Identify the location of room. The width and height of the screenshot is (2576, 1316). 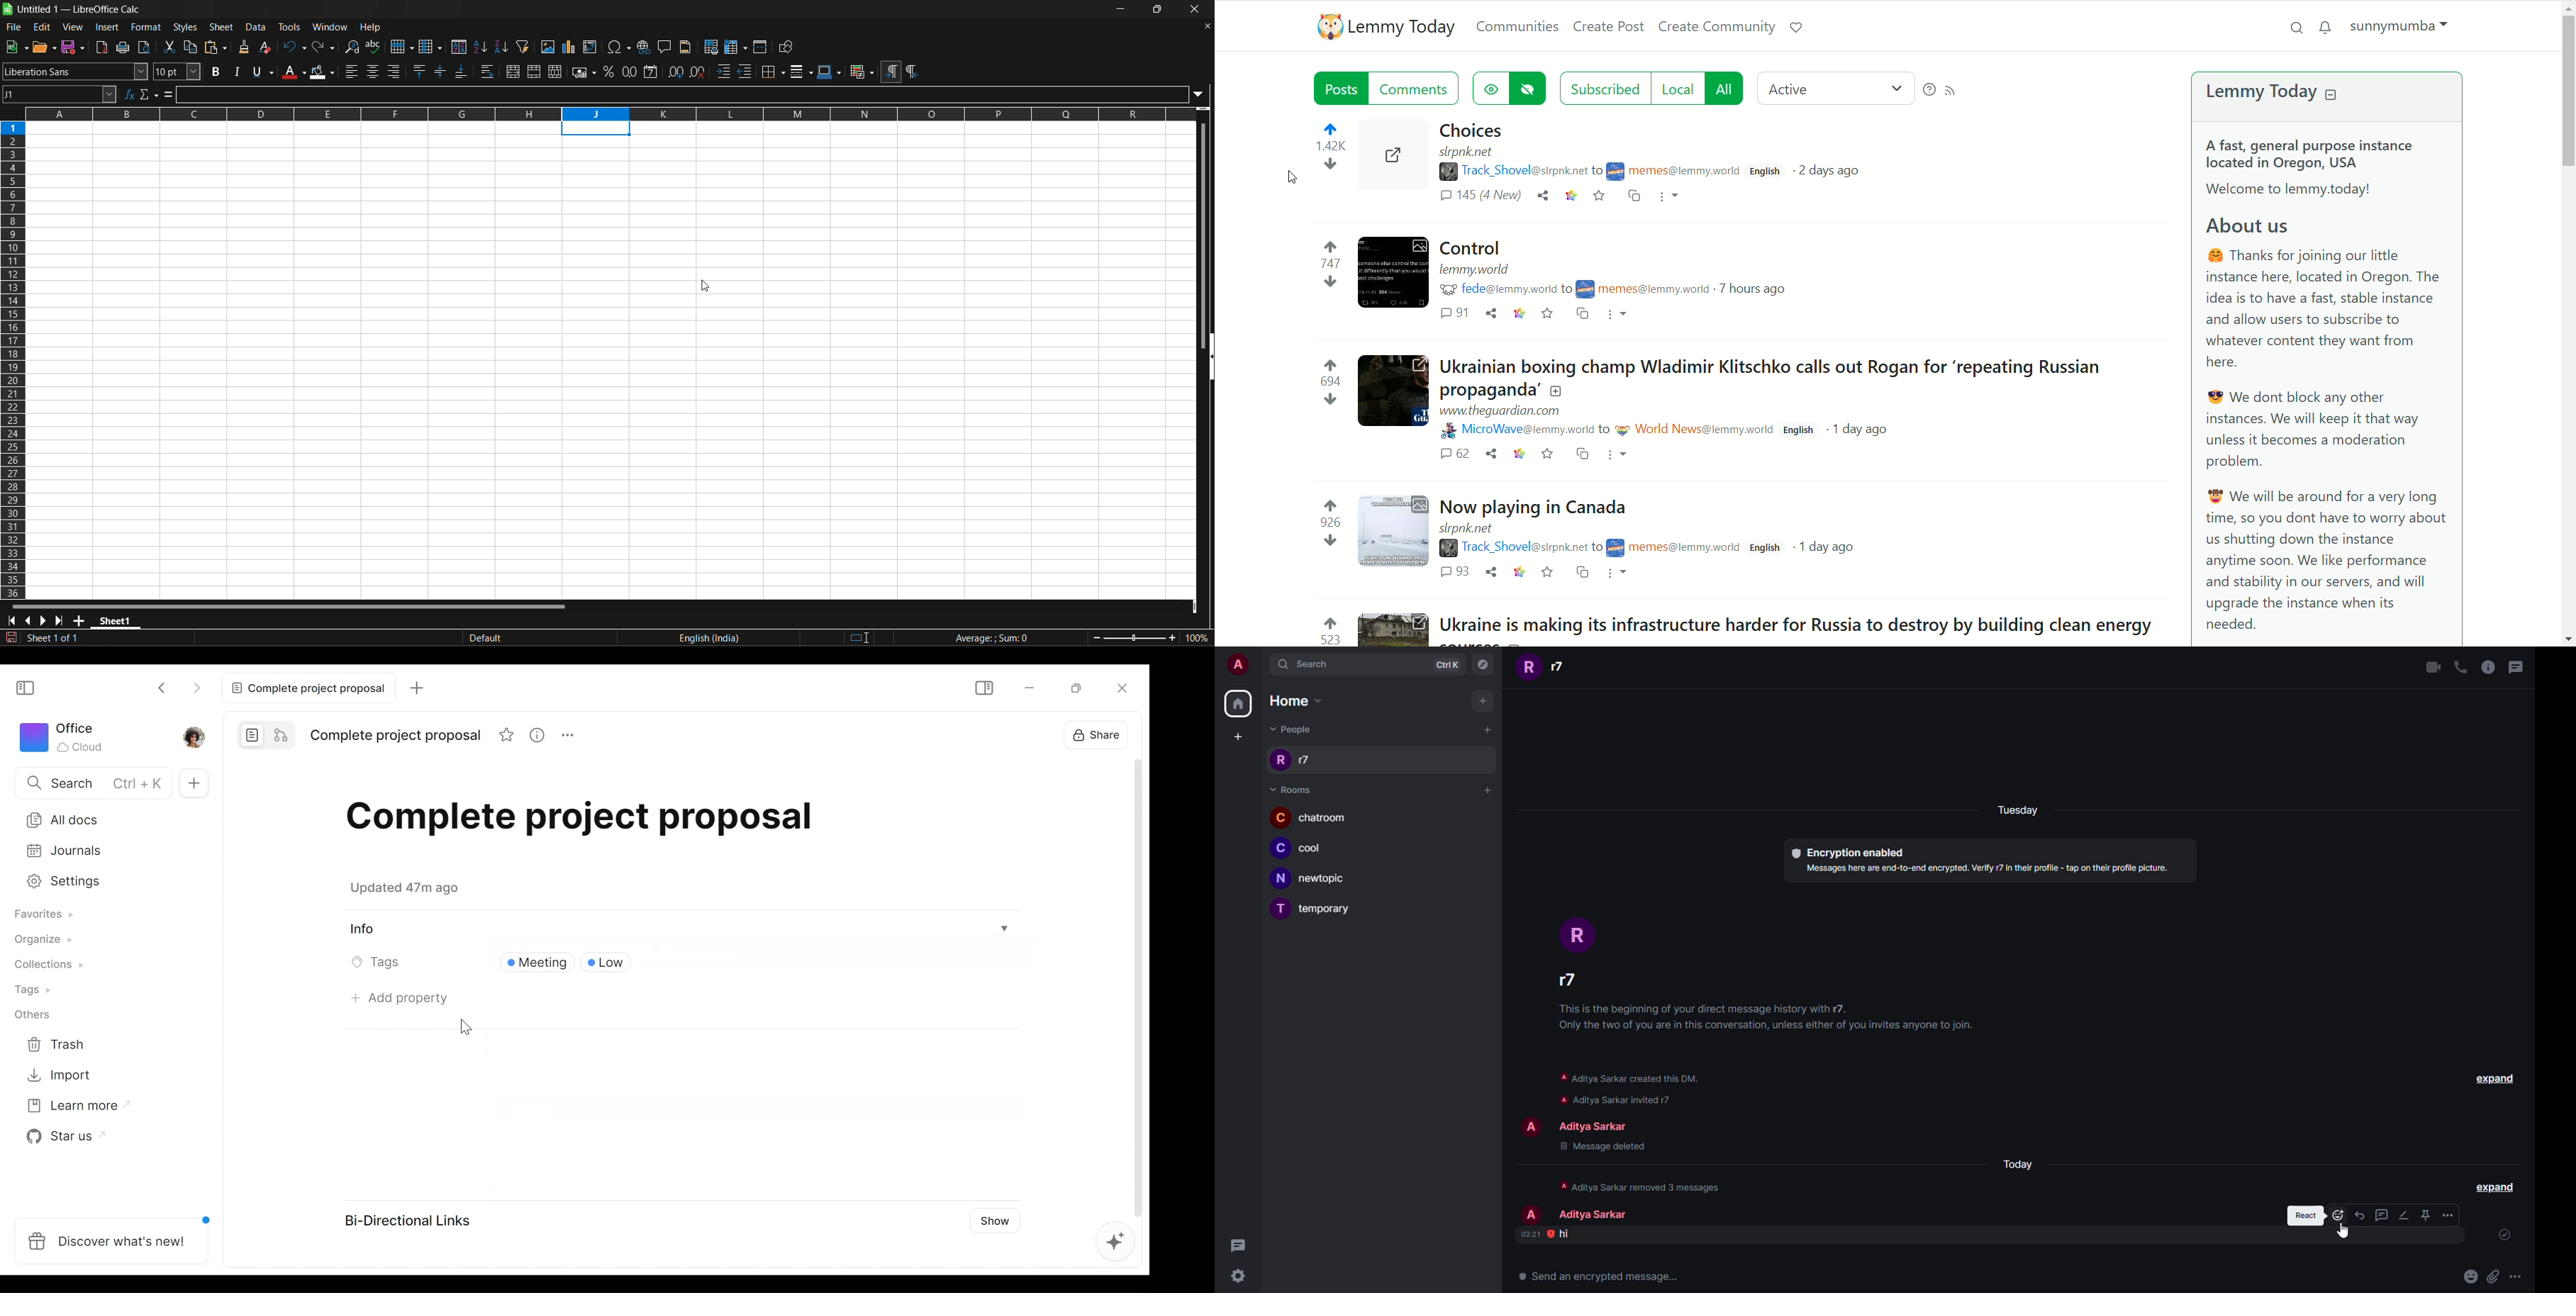
(1292, 789).